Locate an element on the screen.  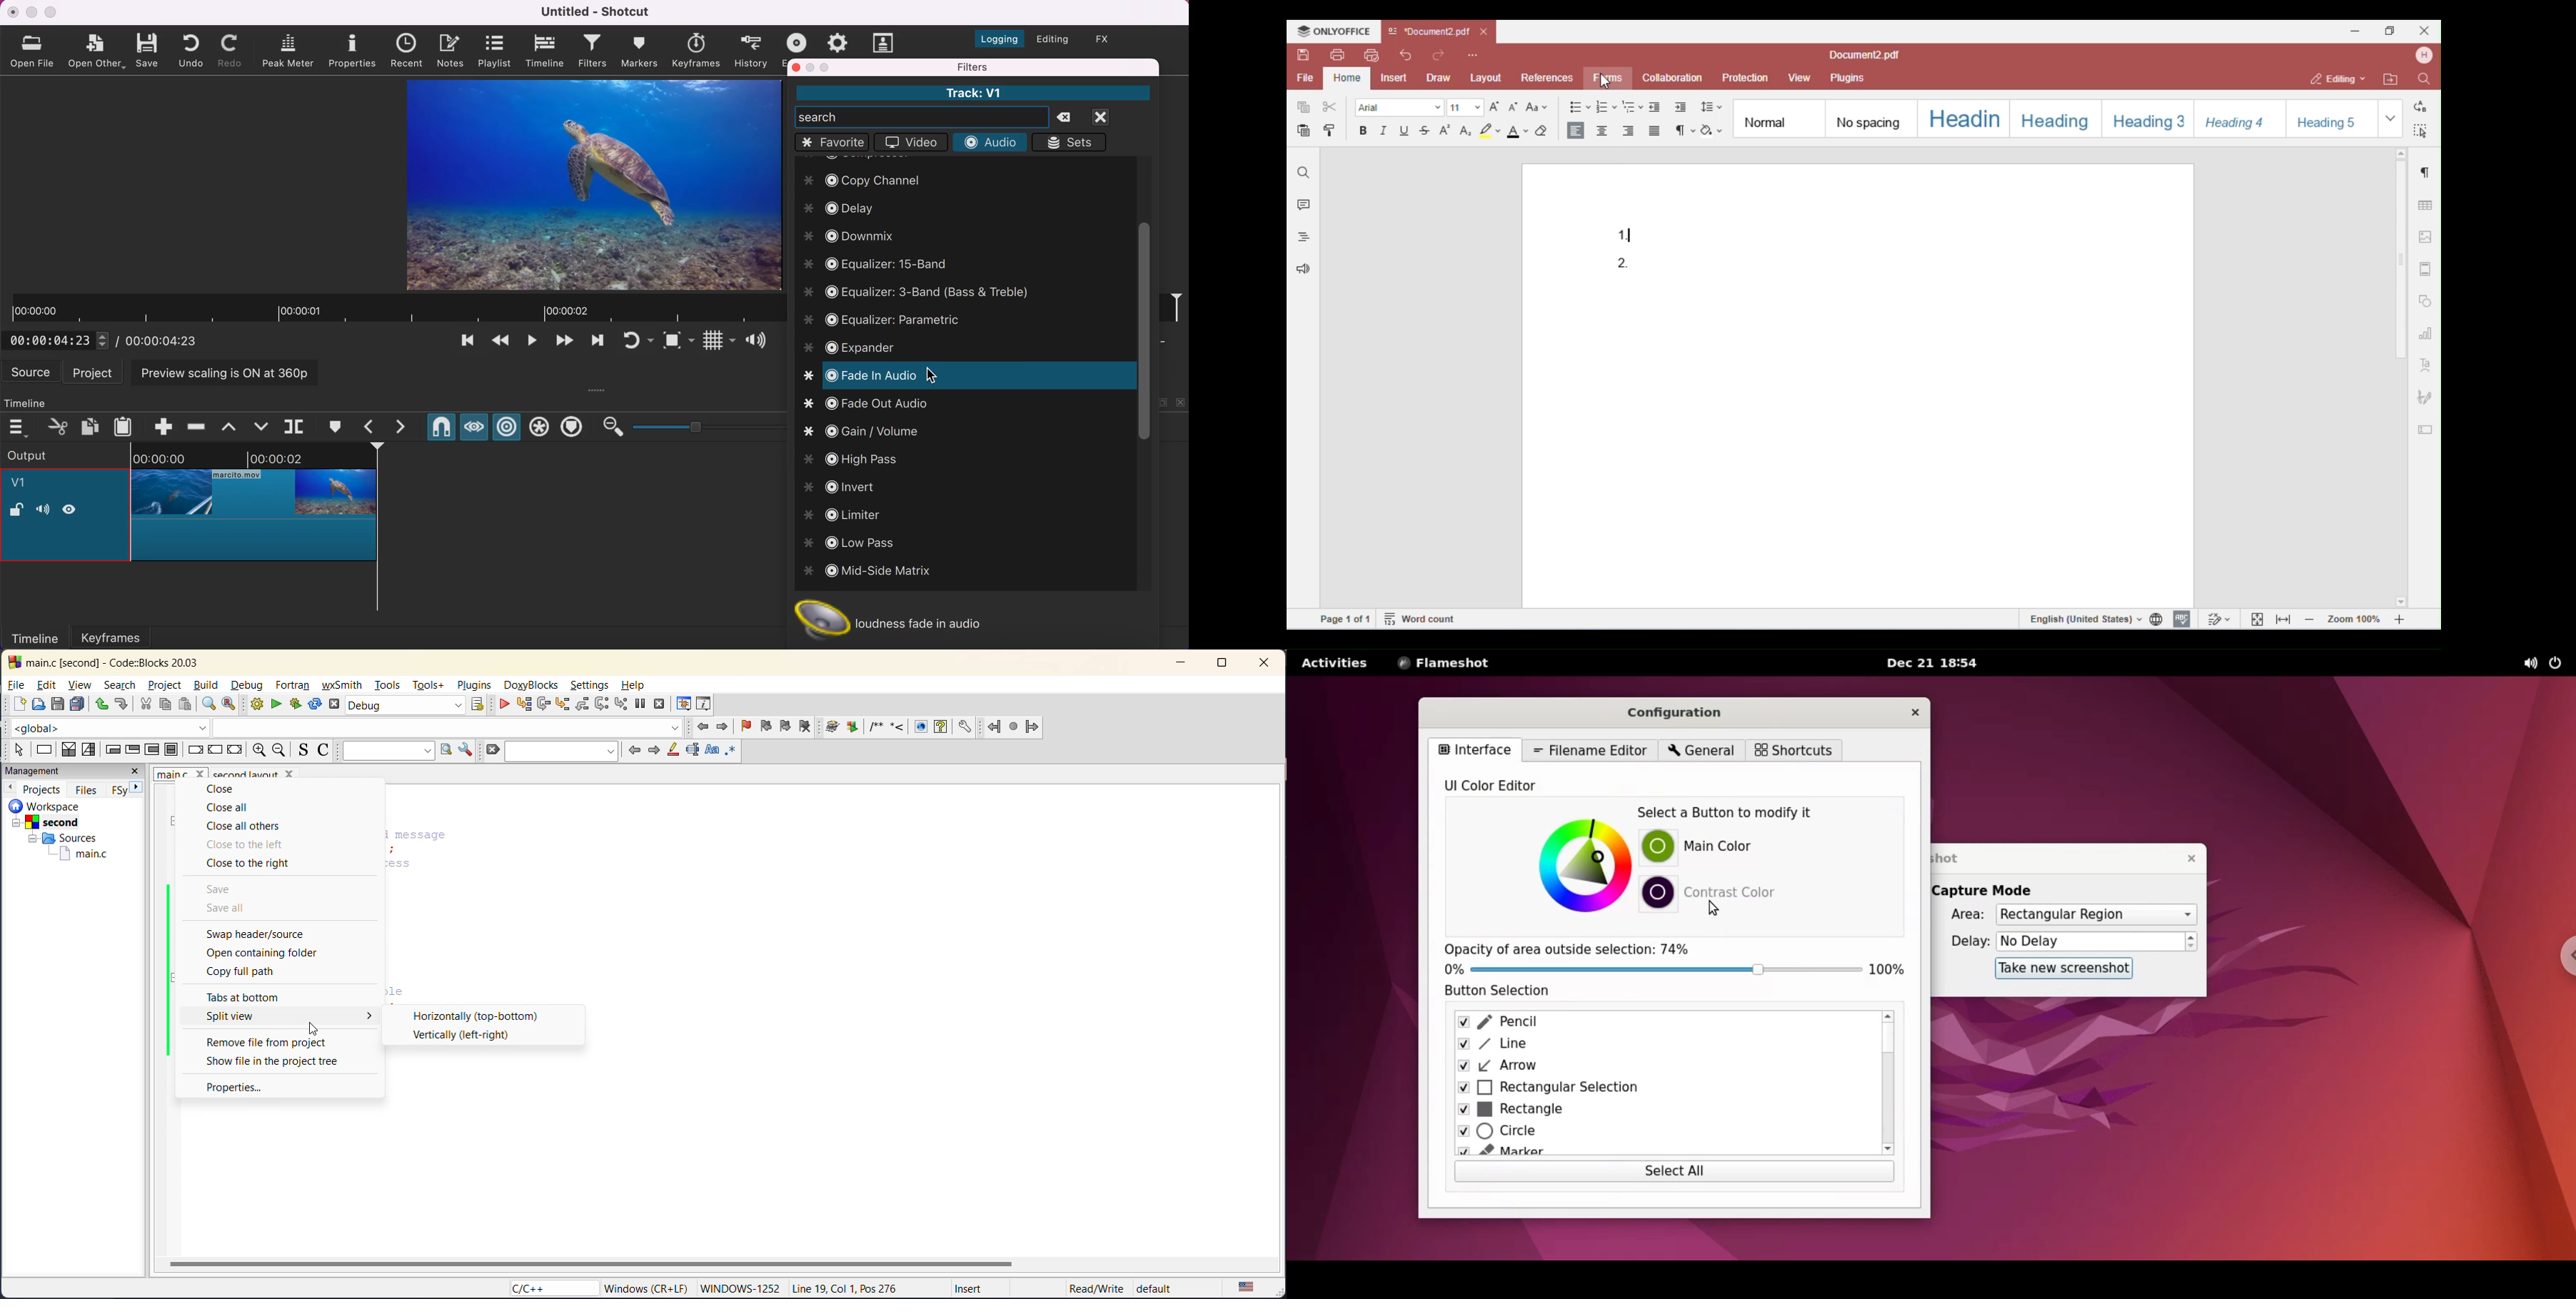
skip to the next point is located at coordinates (563, 343).